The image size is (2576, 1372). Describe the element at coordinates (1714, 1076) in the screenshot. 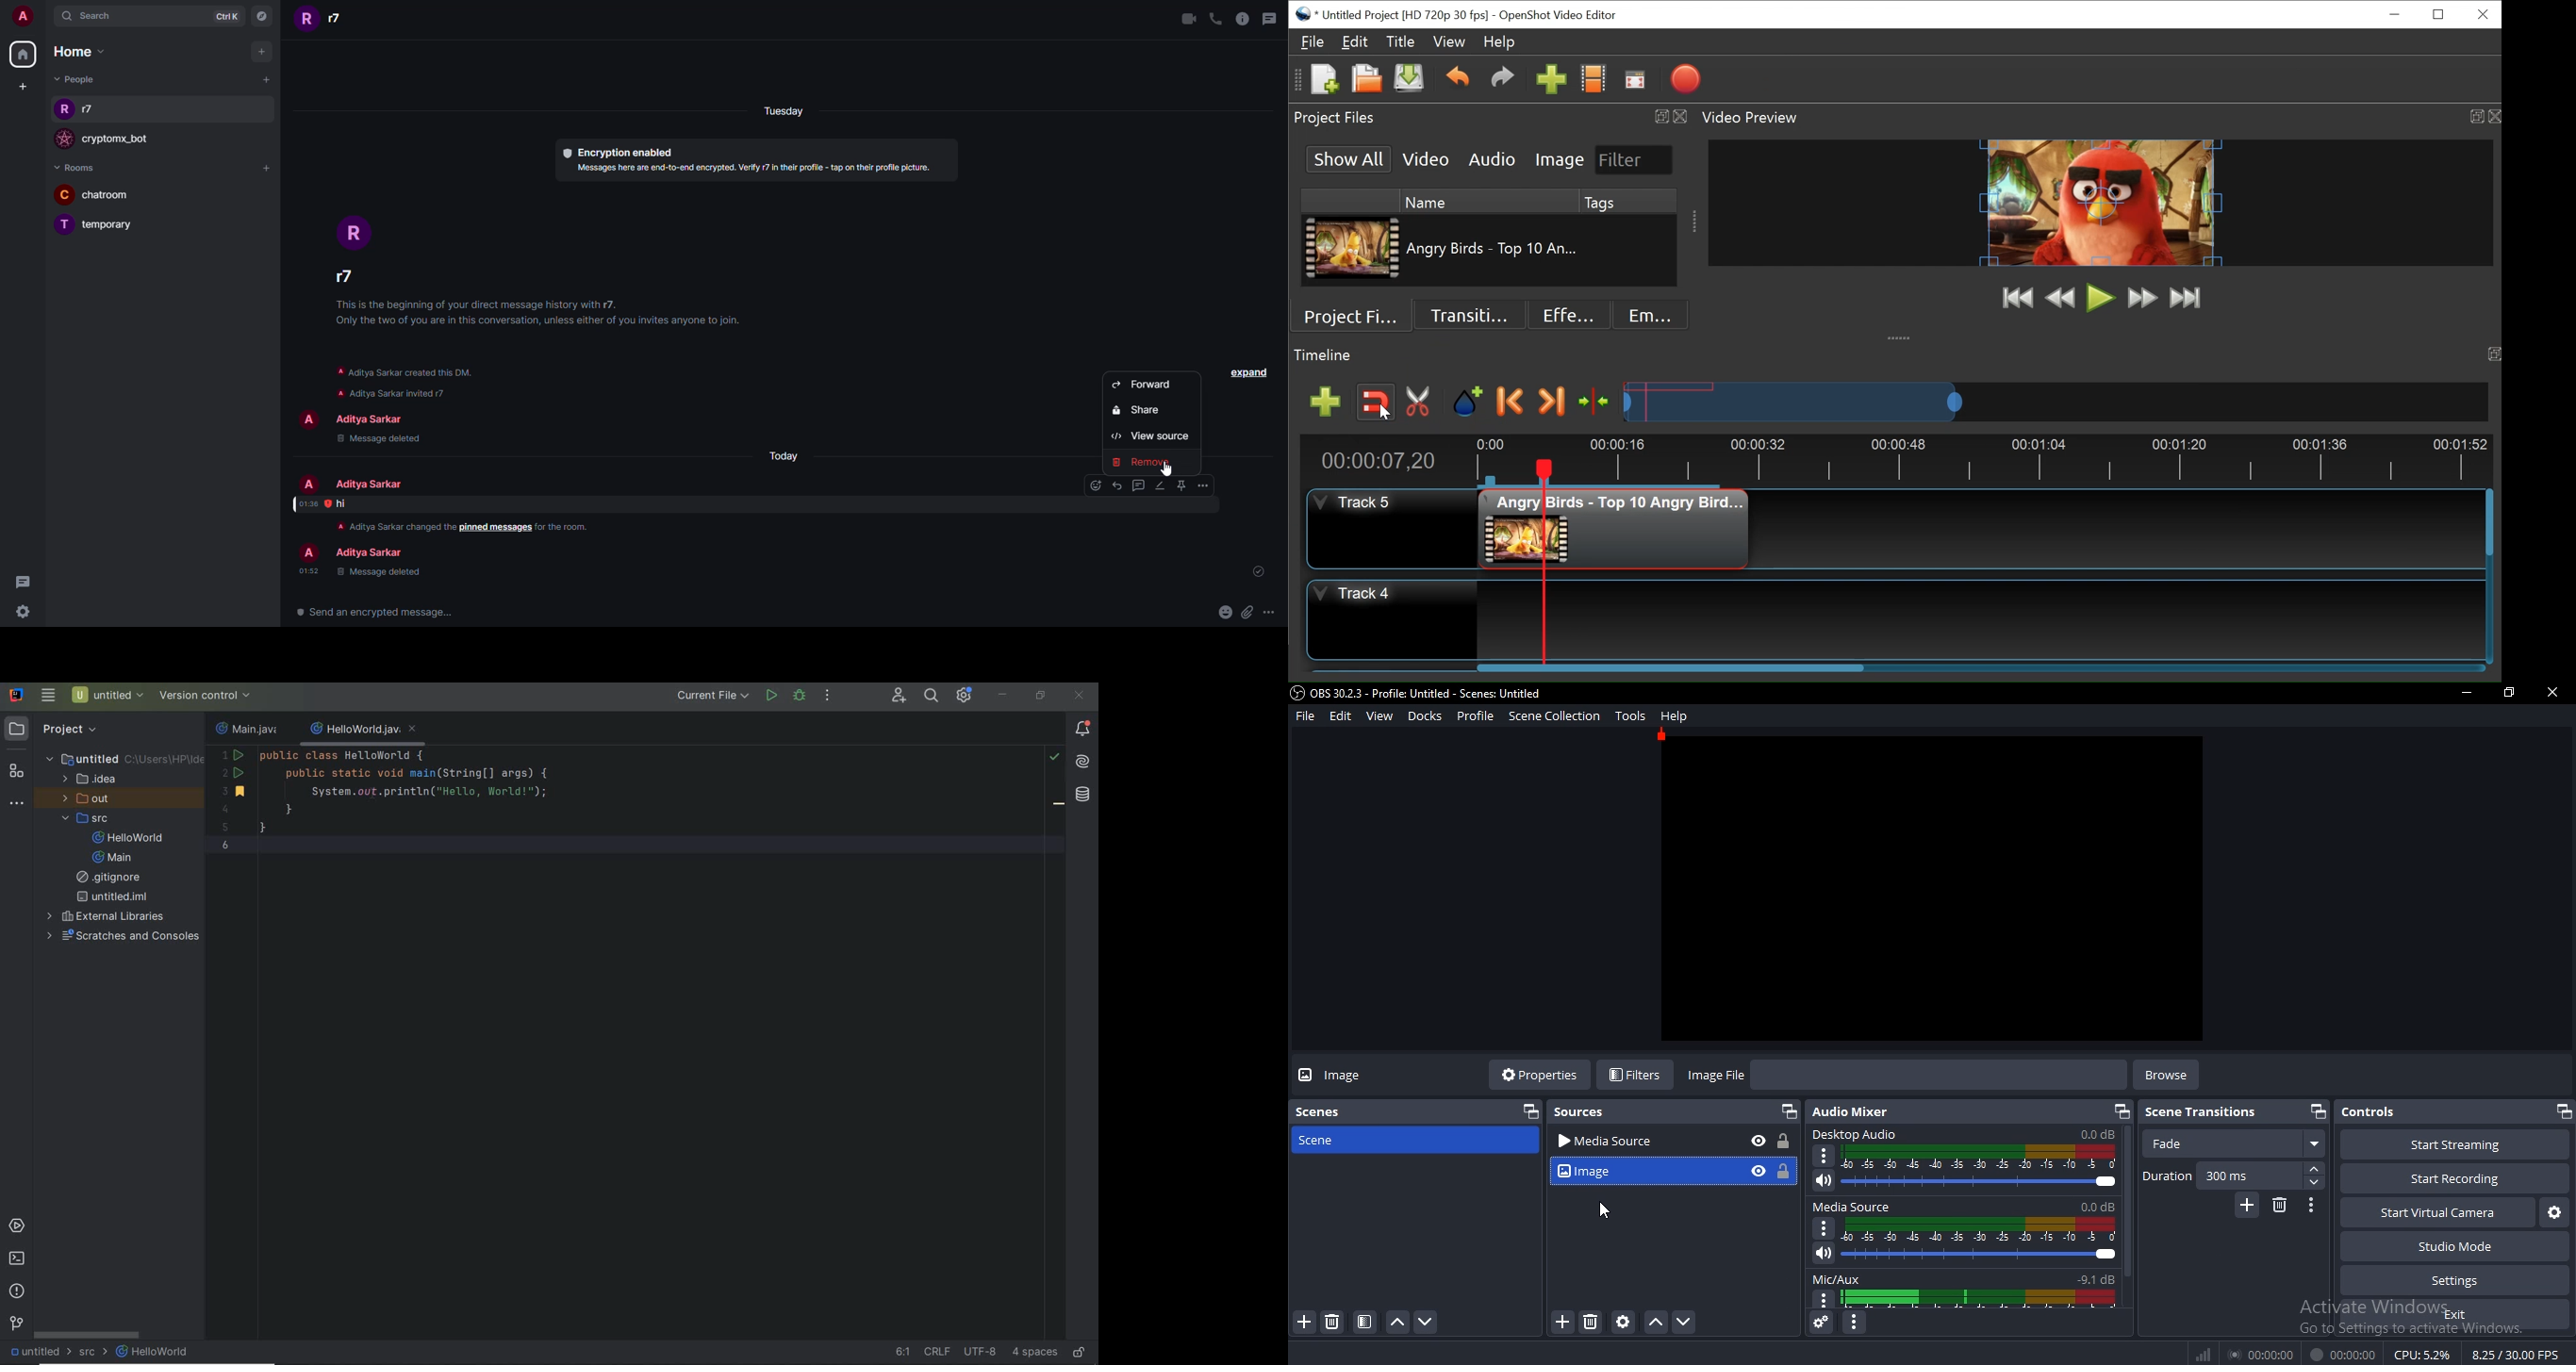

I see `image file` at that location.